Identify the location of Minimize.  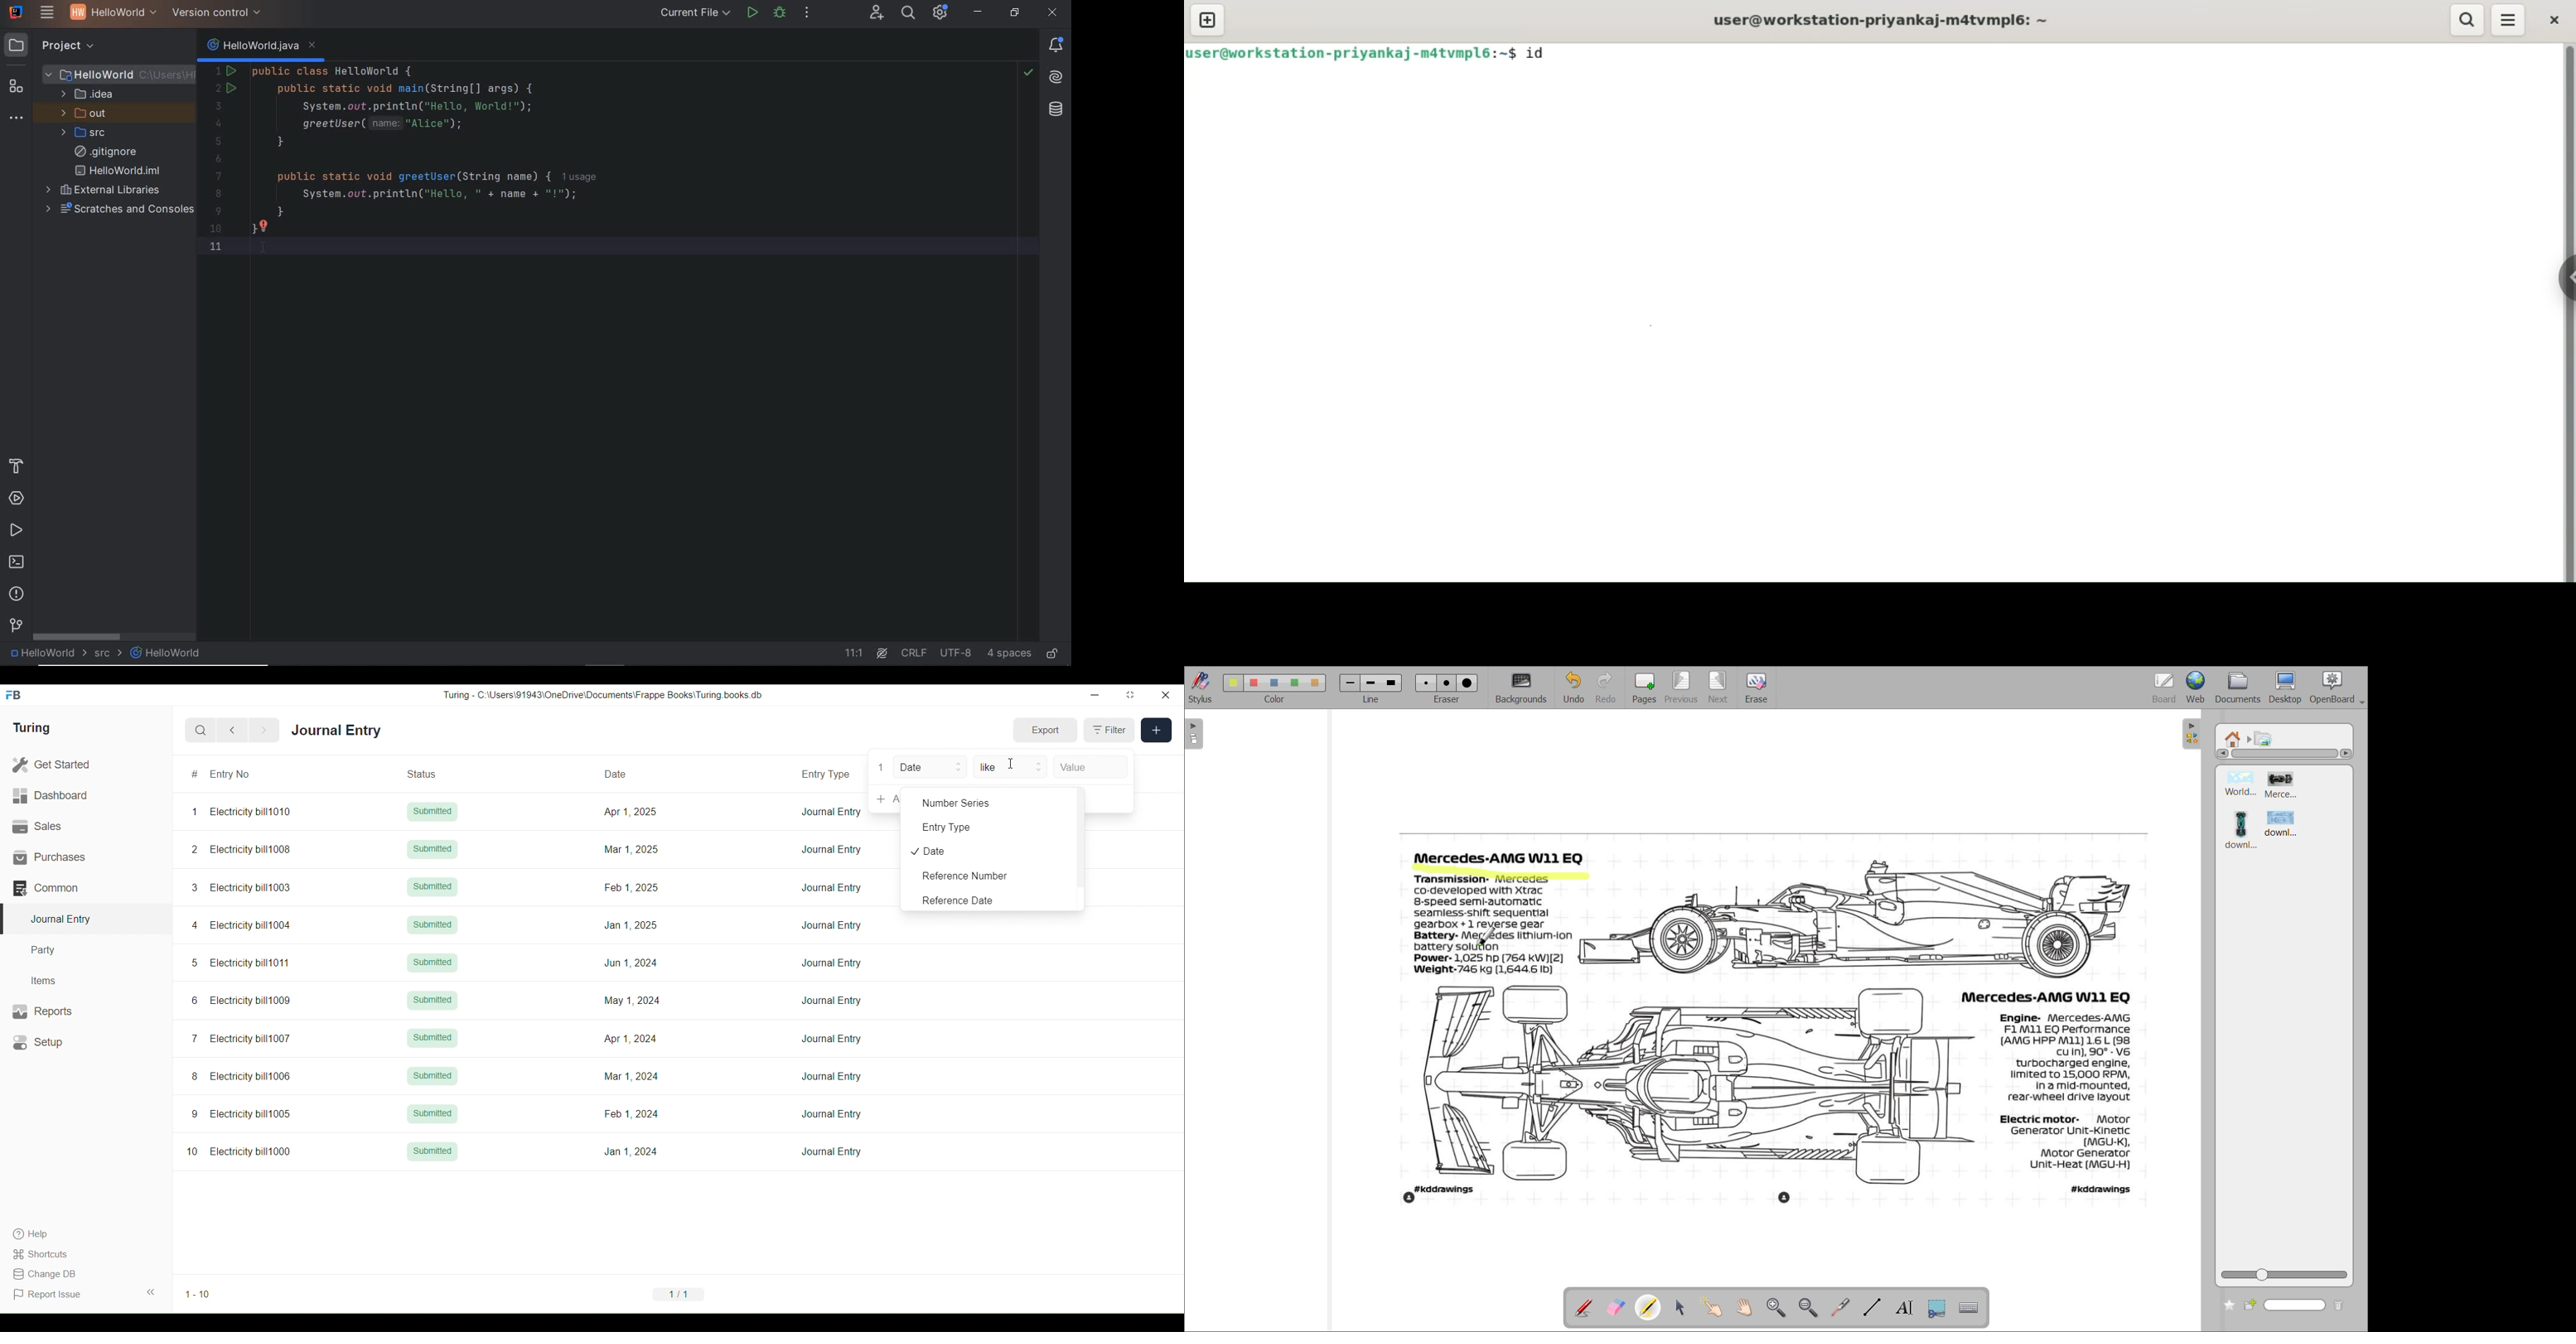
(1095, 695).